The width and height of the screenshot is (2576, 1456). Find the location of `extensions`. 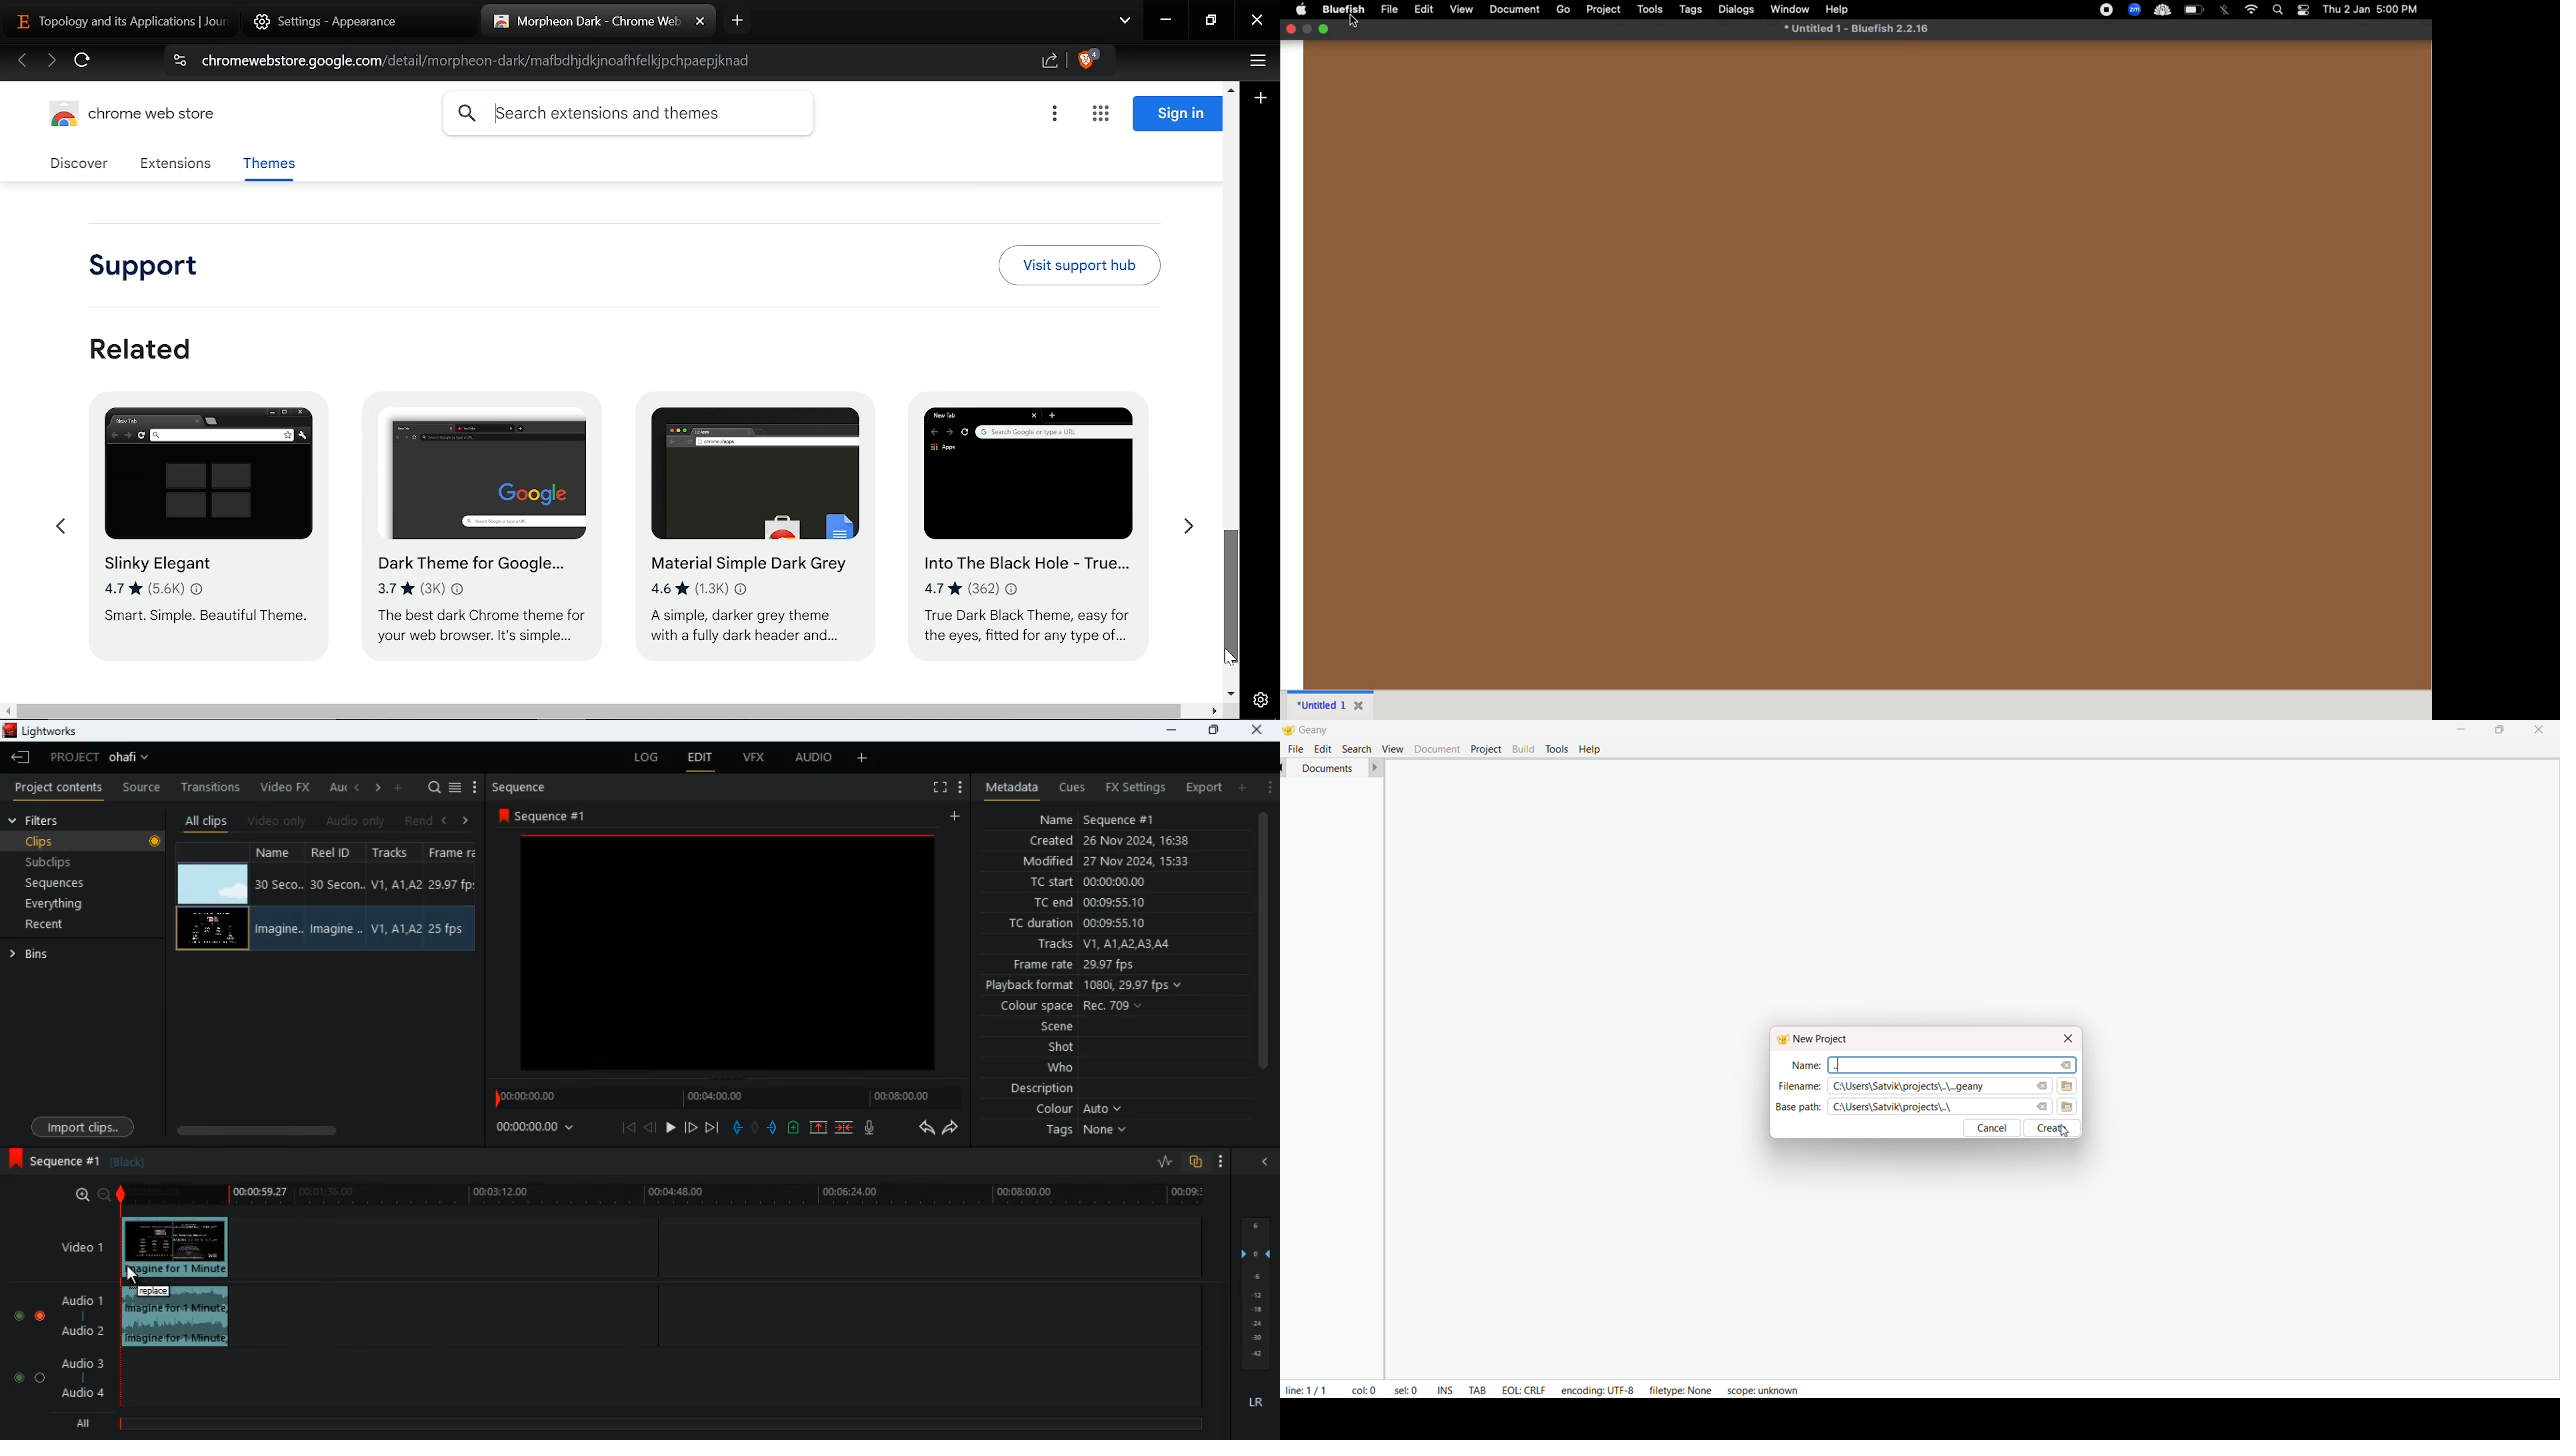

extensions is located at coordinates (2136, 11).